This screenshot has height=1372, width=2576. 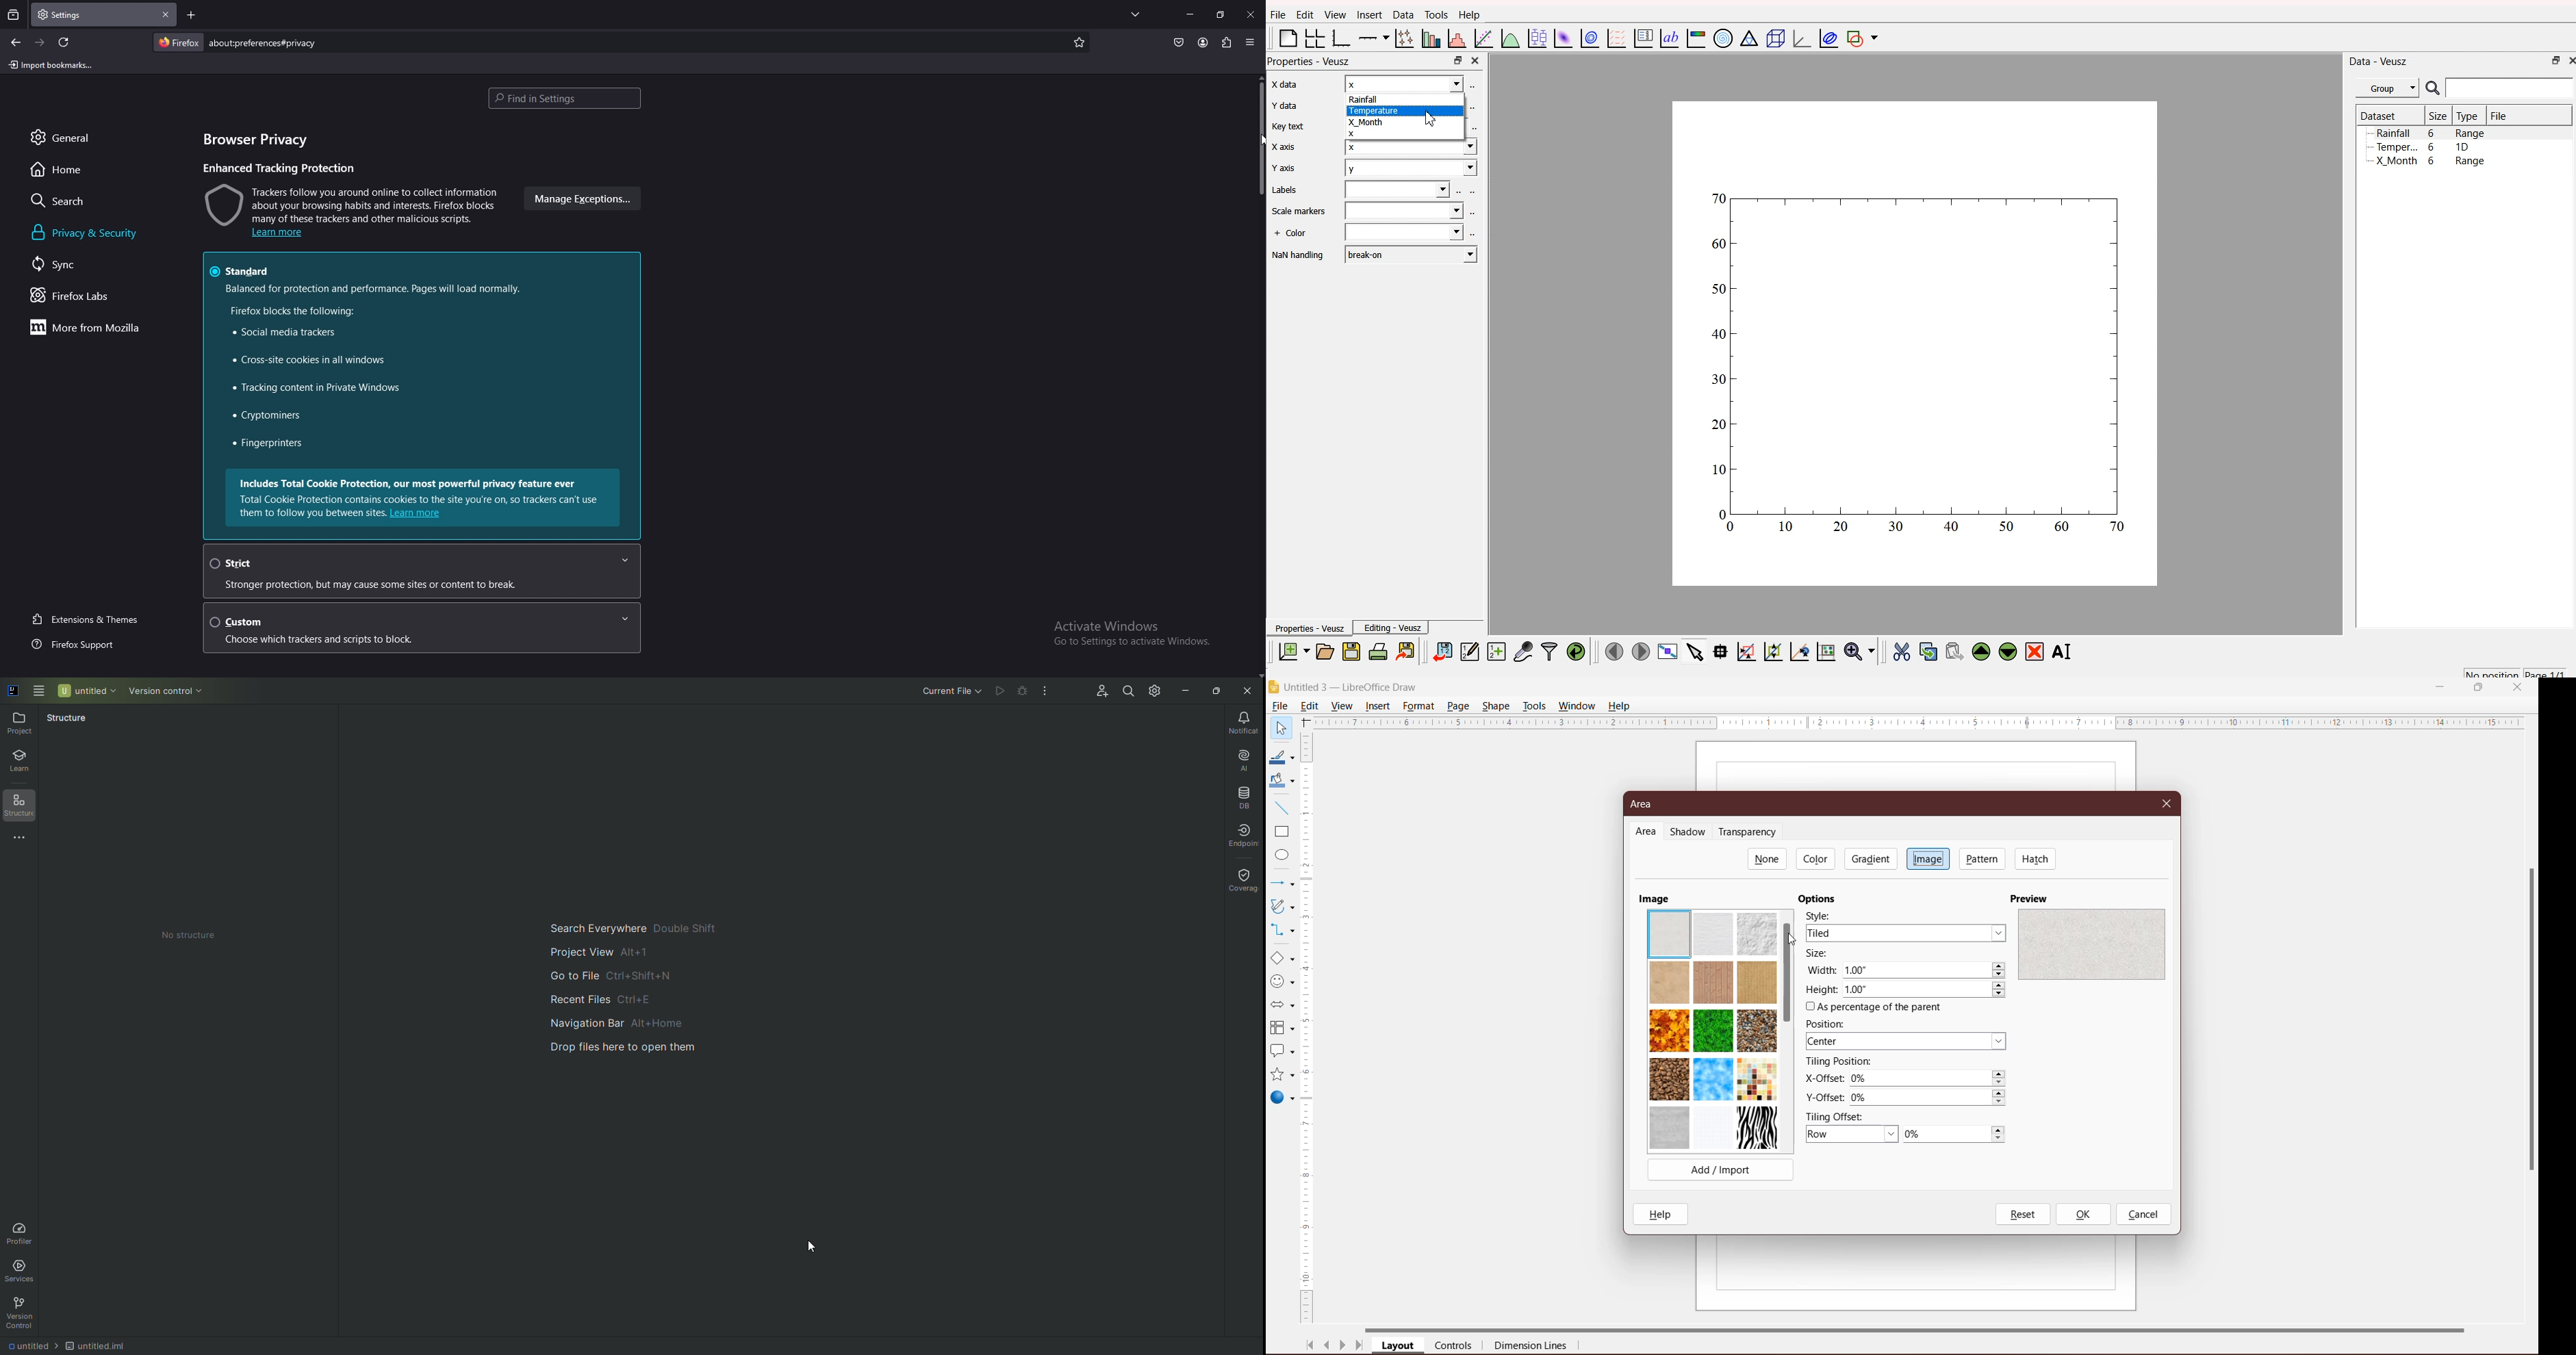 What do you see at coordinates (279, 166) in the screenshot?
I see `enhanced tracking protection` at bounding box center [279, 166].